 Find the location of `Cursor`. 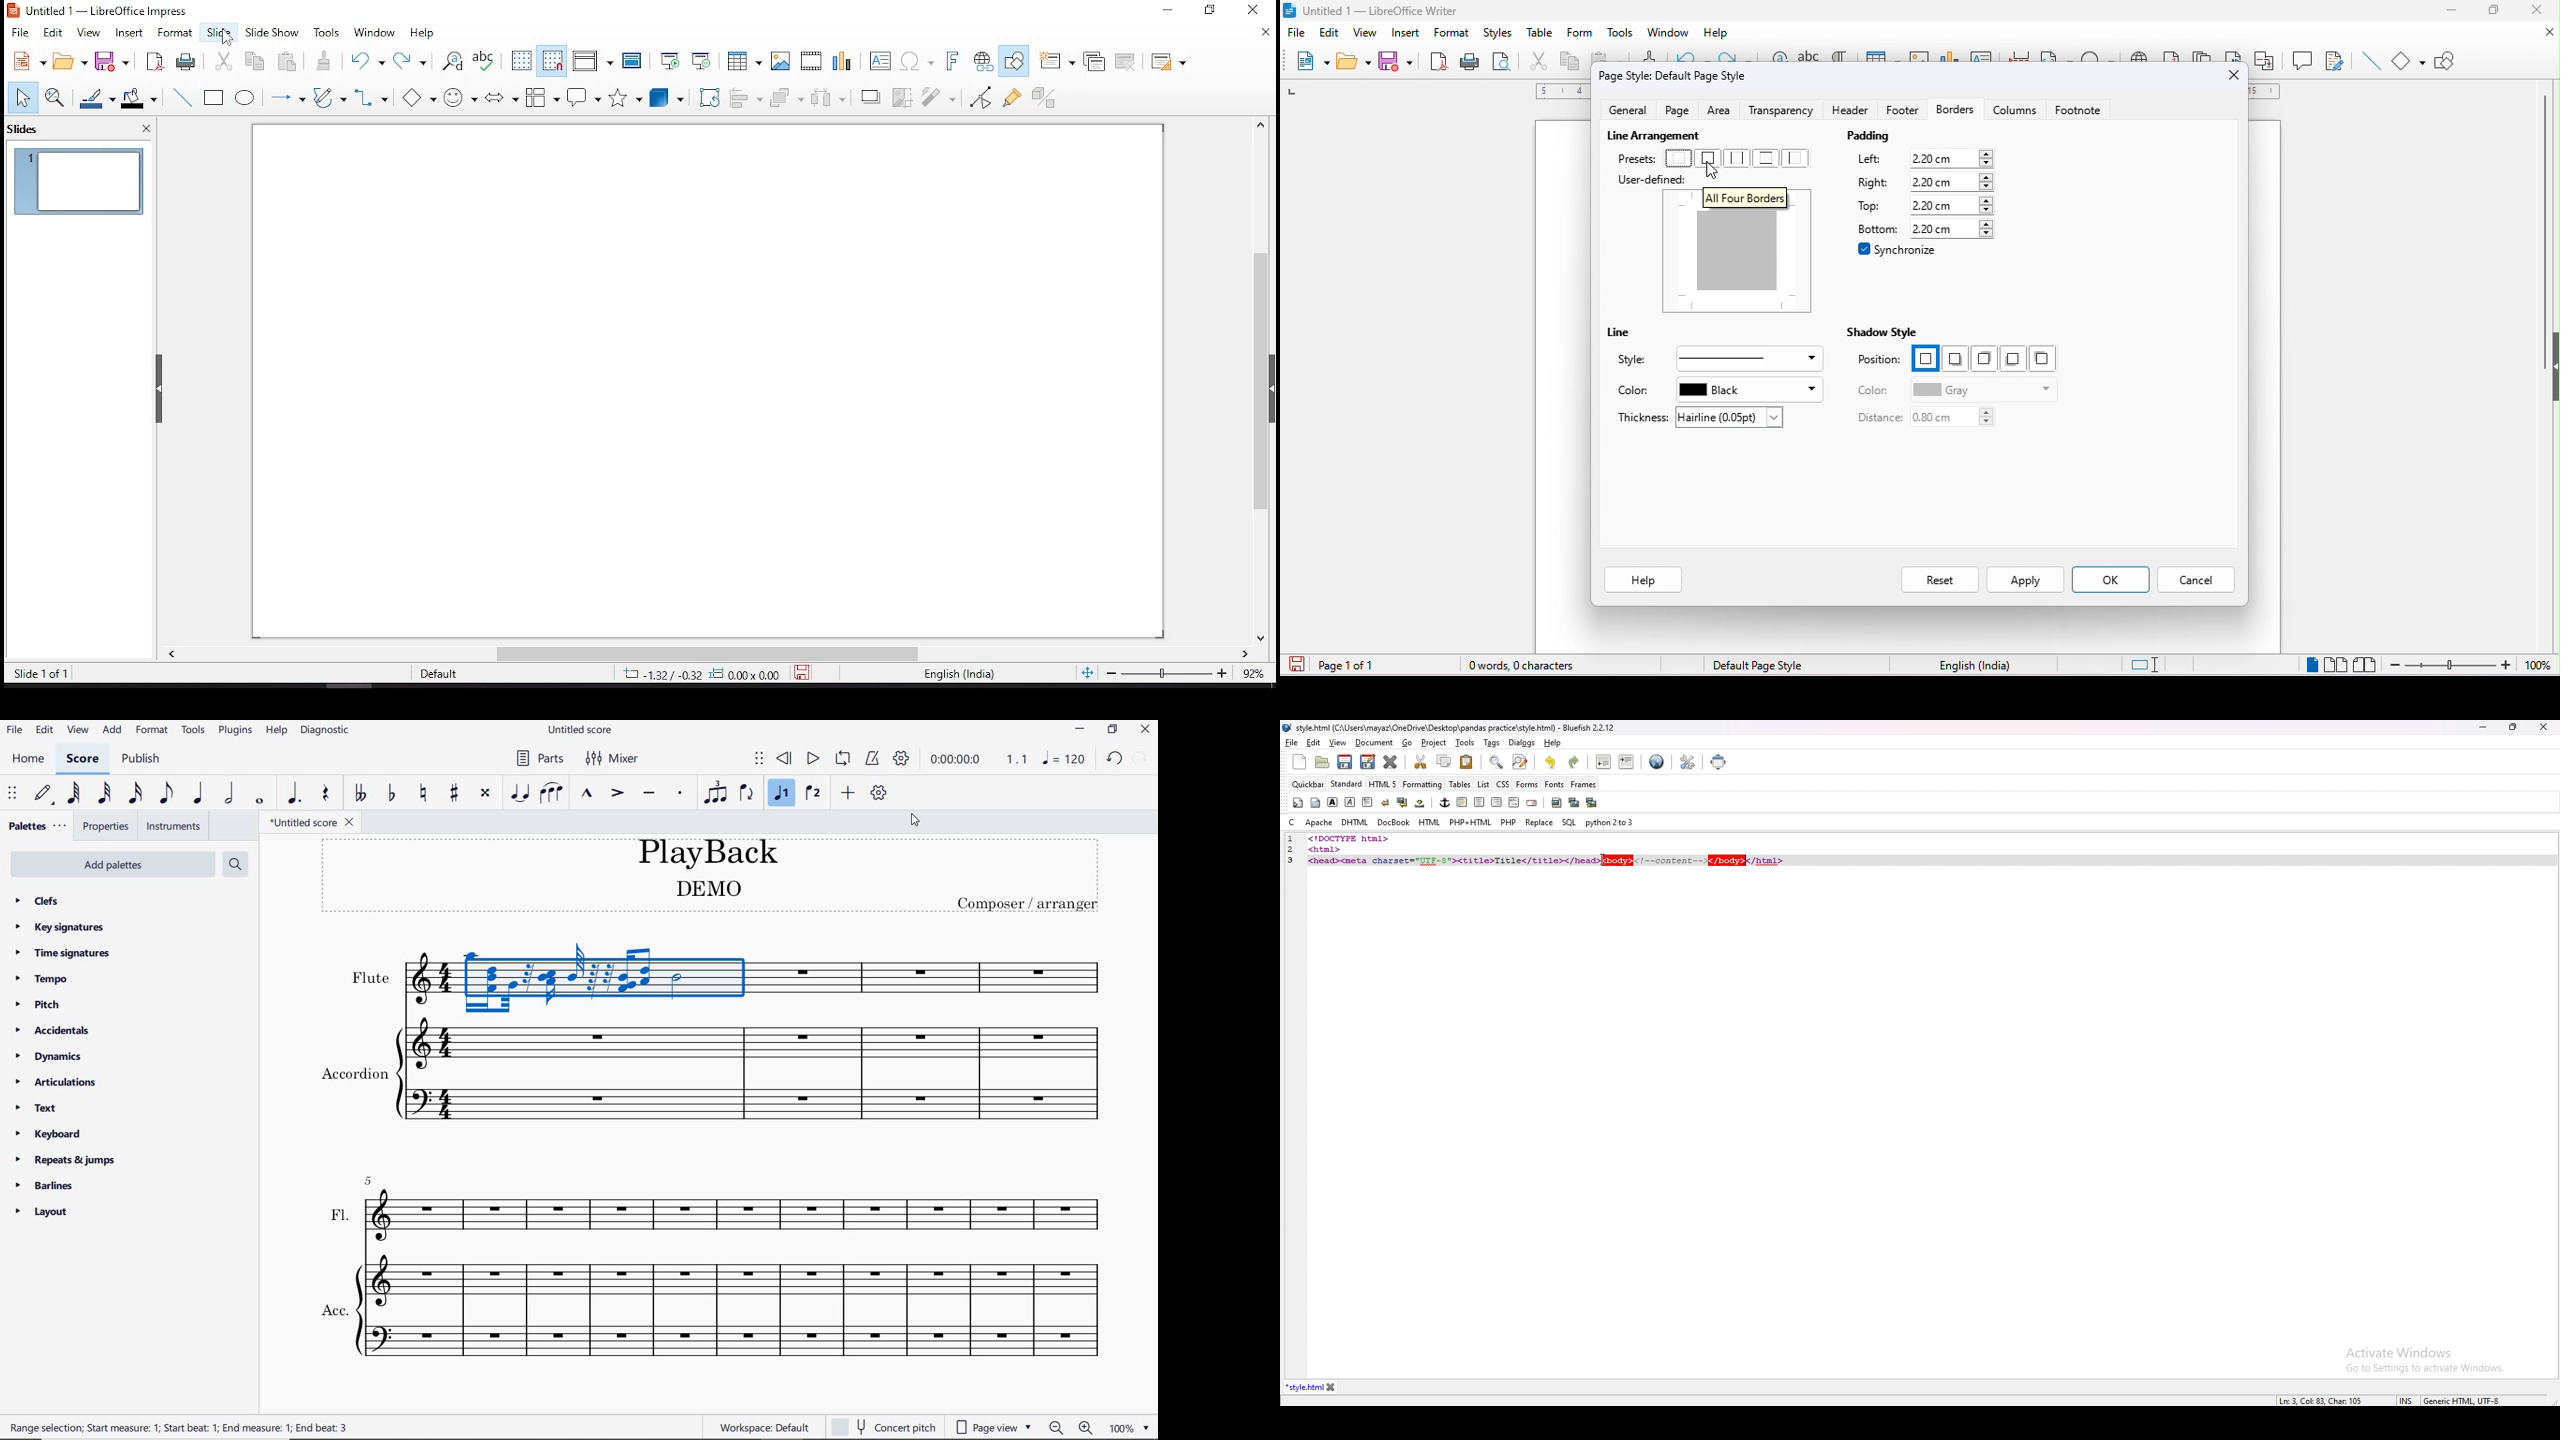

Cursor is located at coordinates (226, 36).